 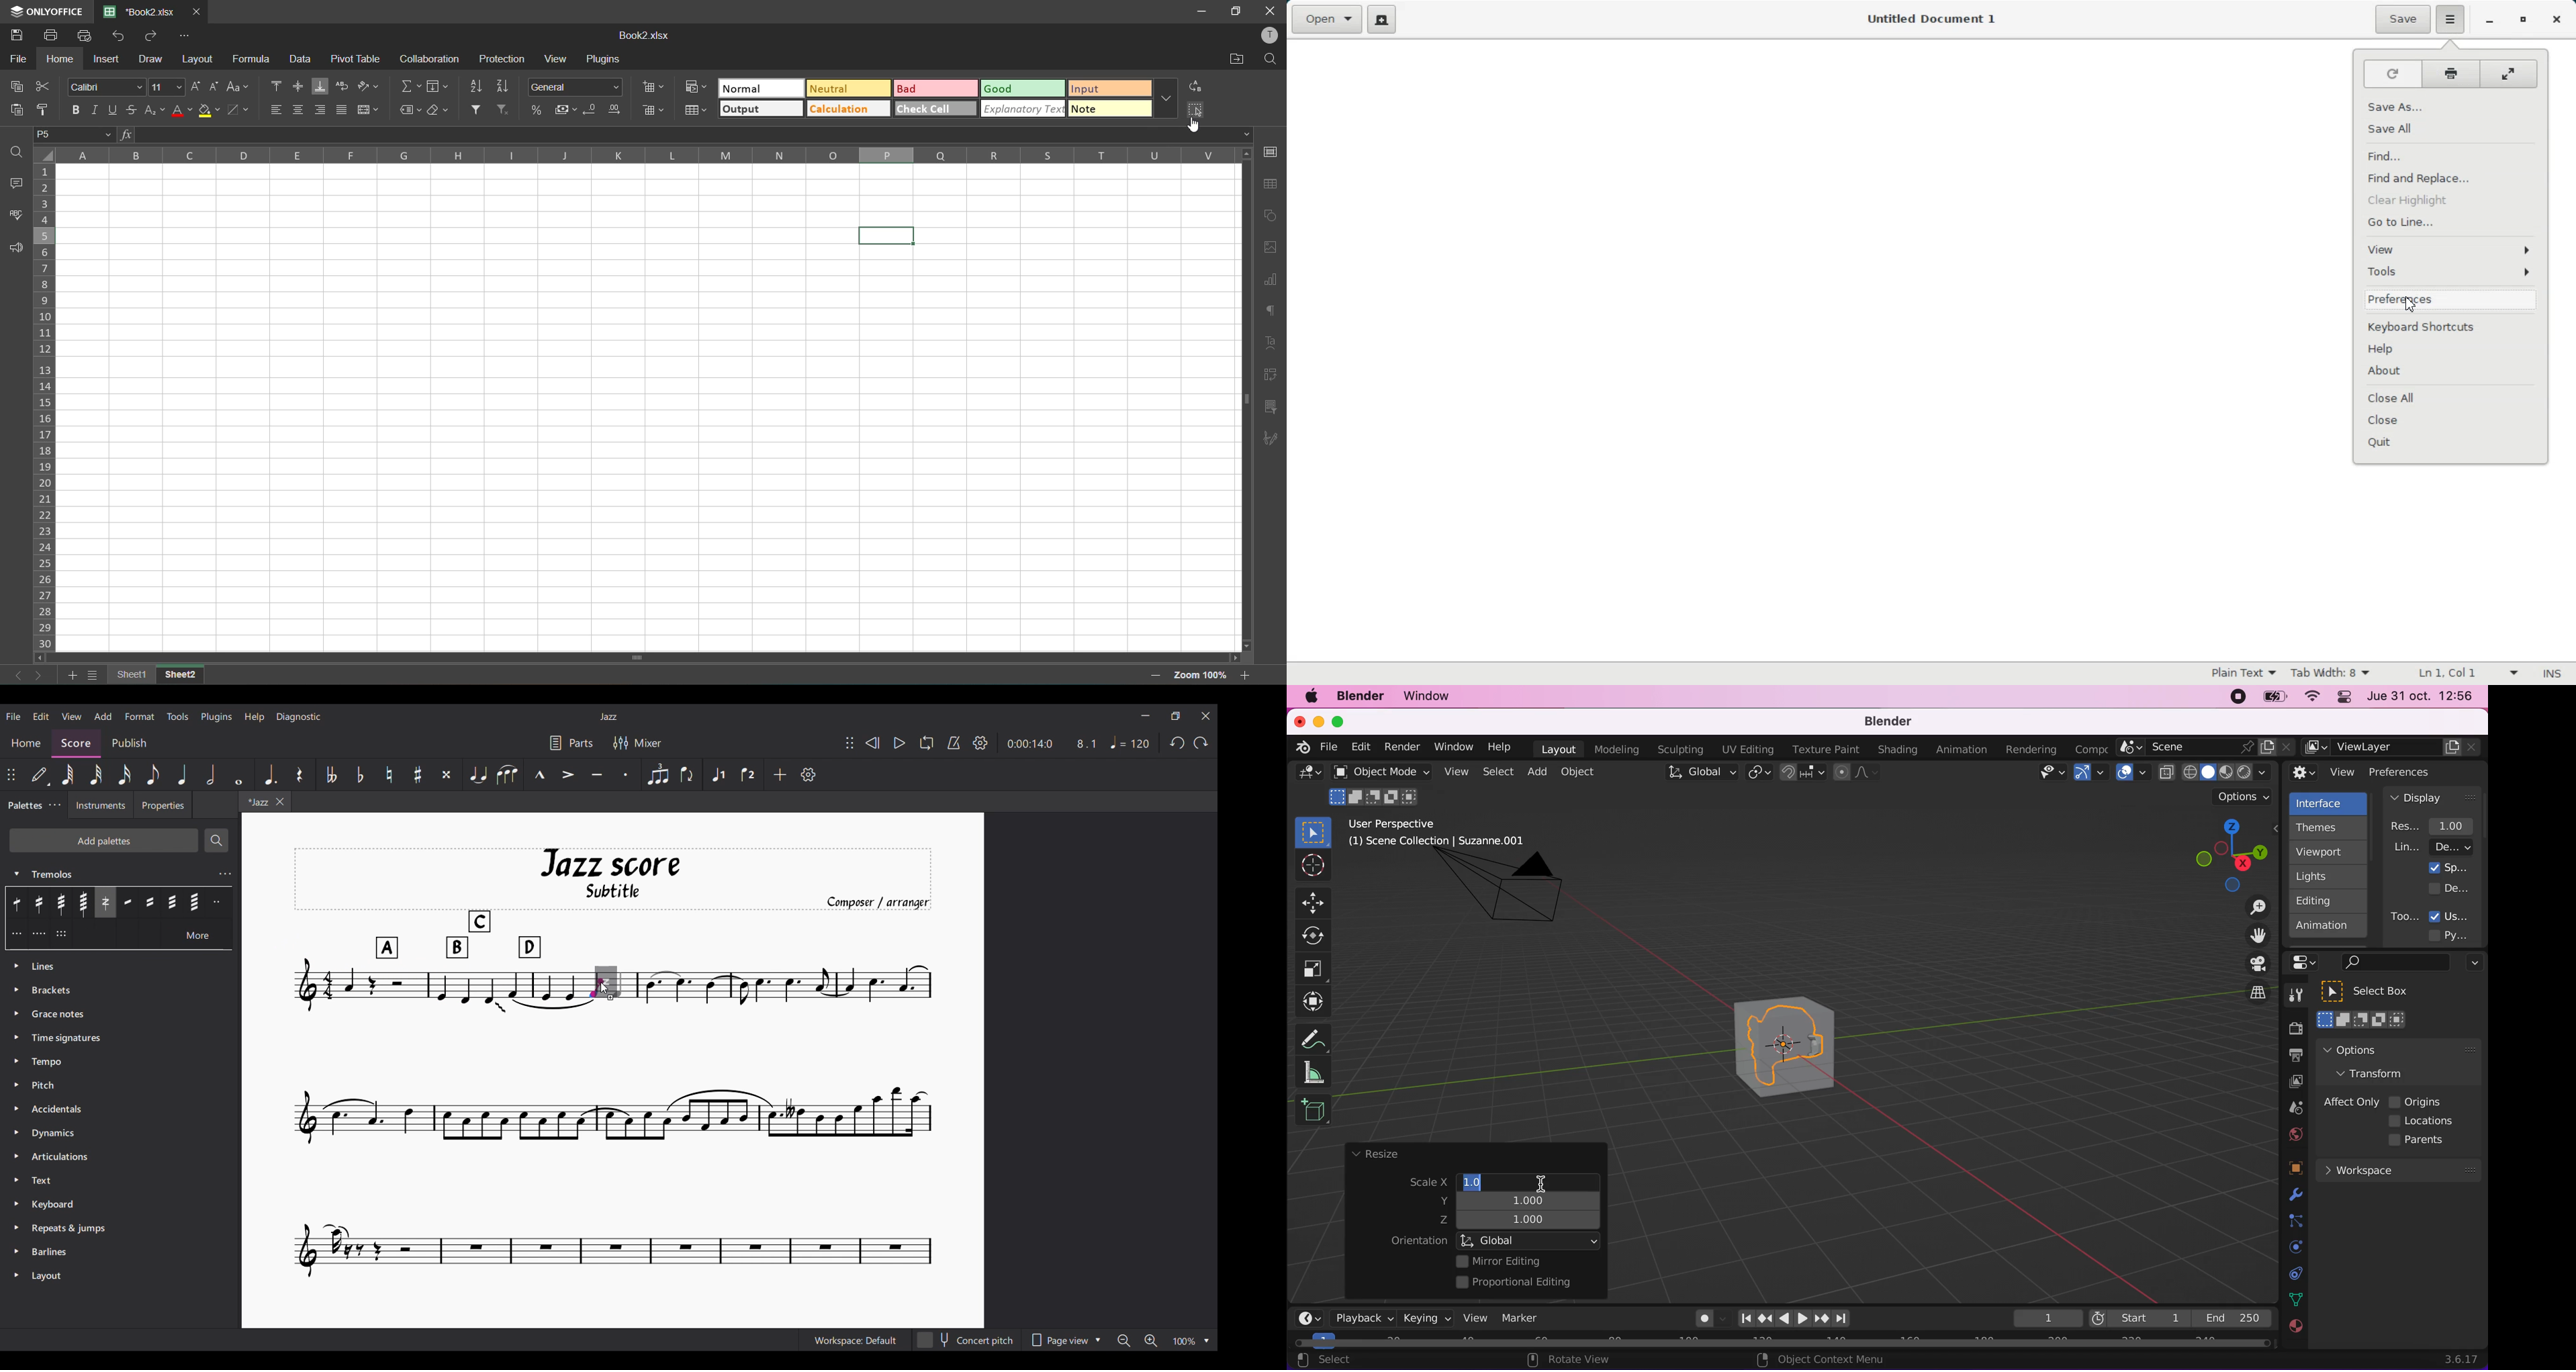 I want to click on view, so click(x=560, y=58).